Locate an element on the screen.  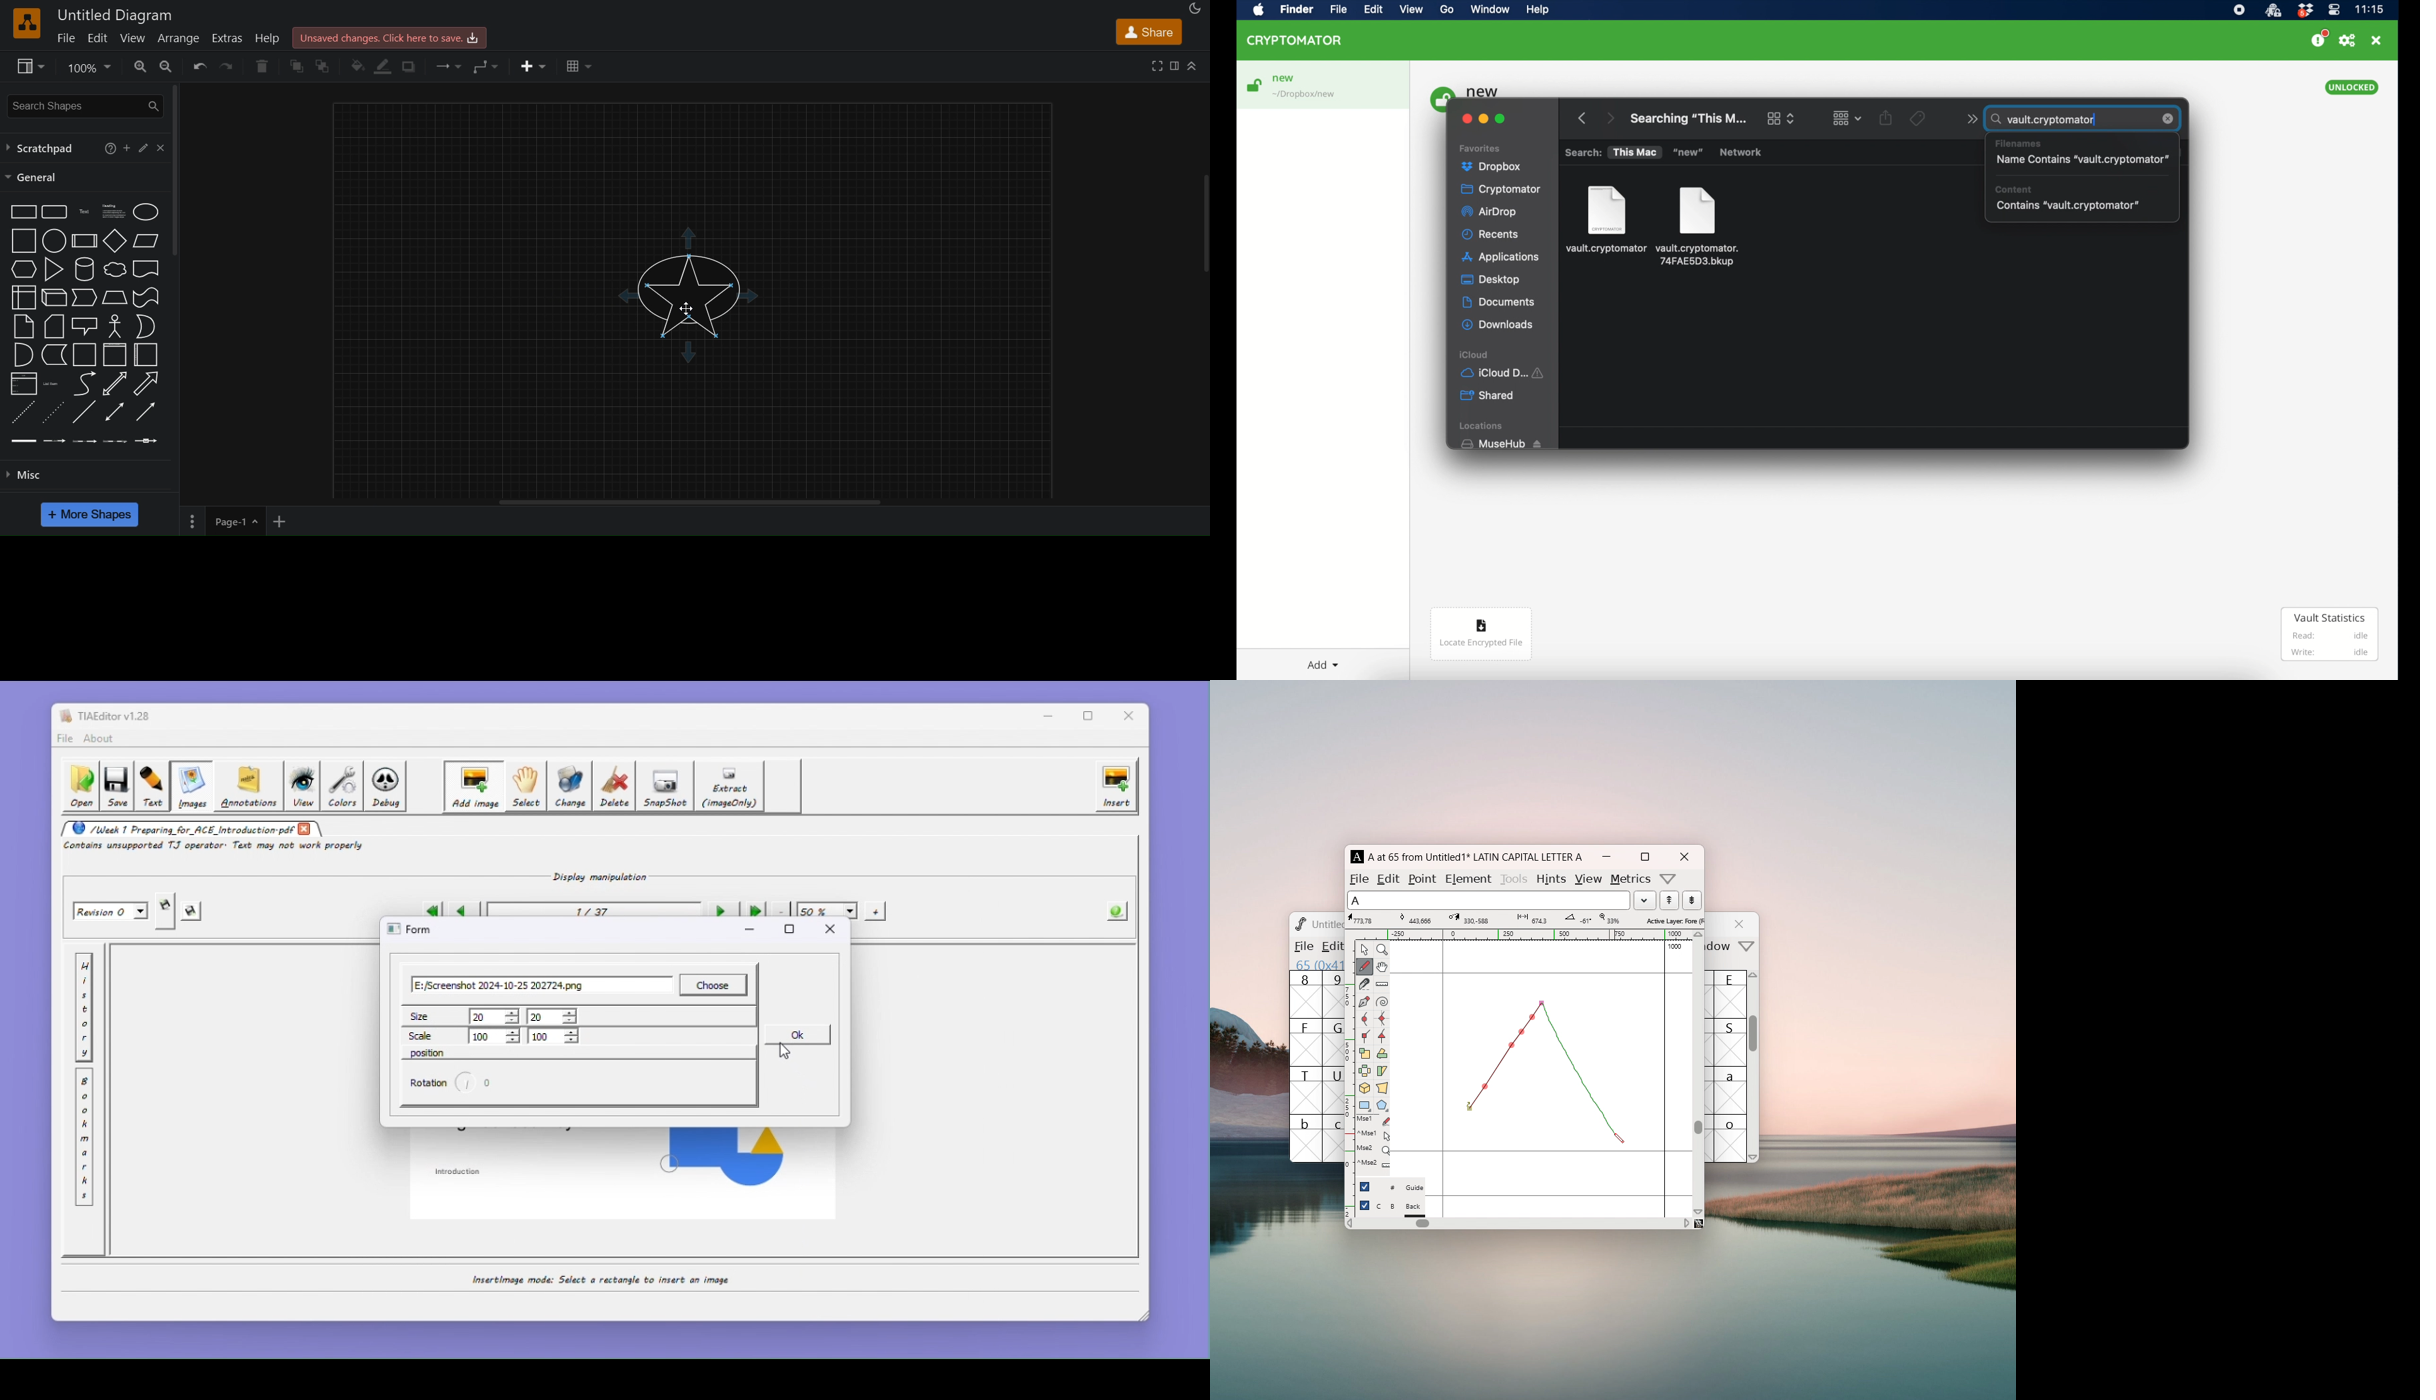
Mse2 is located at coordinates (1373, 1149).